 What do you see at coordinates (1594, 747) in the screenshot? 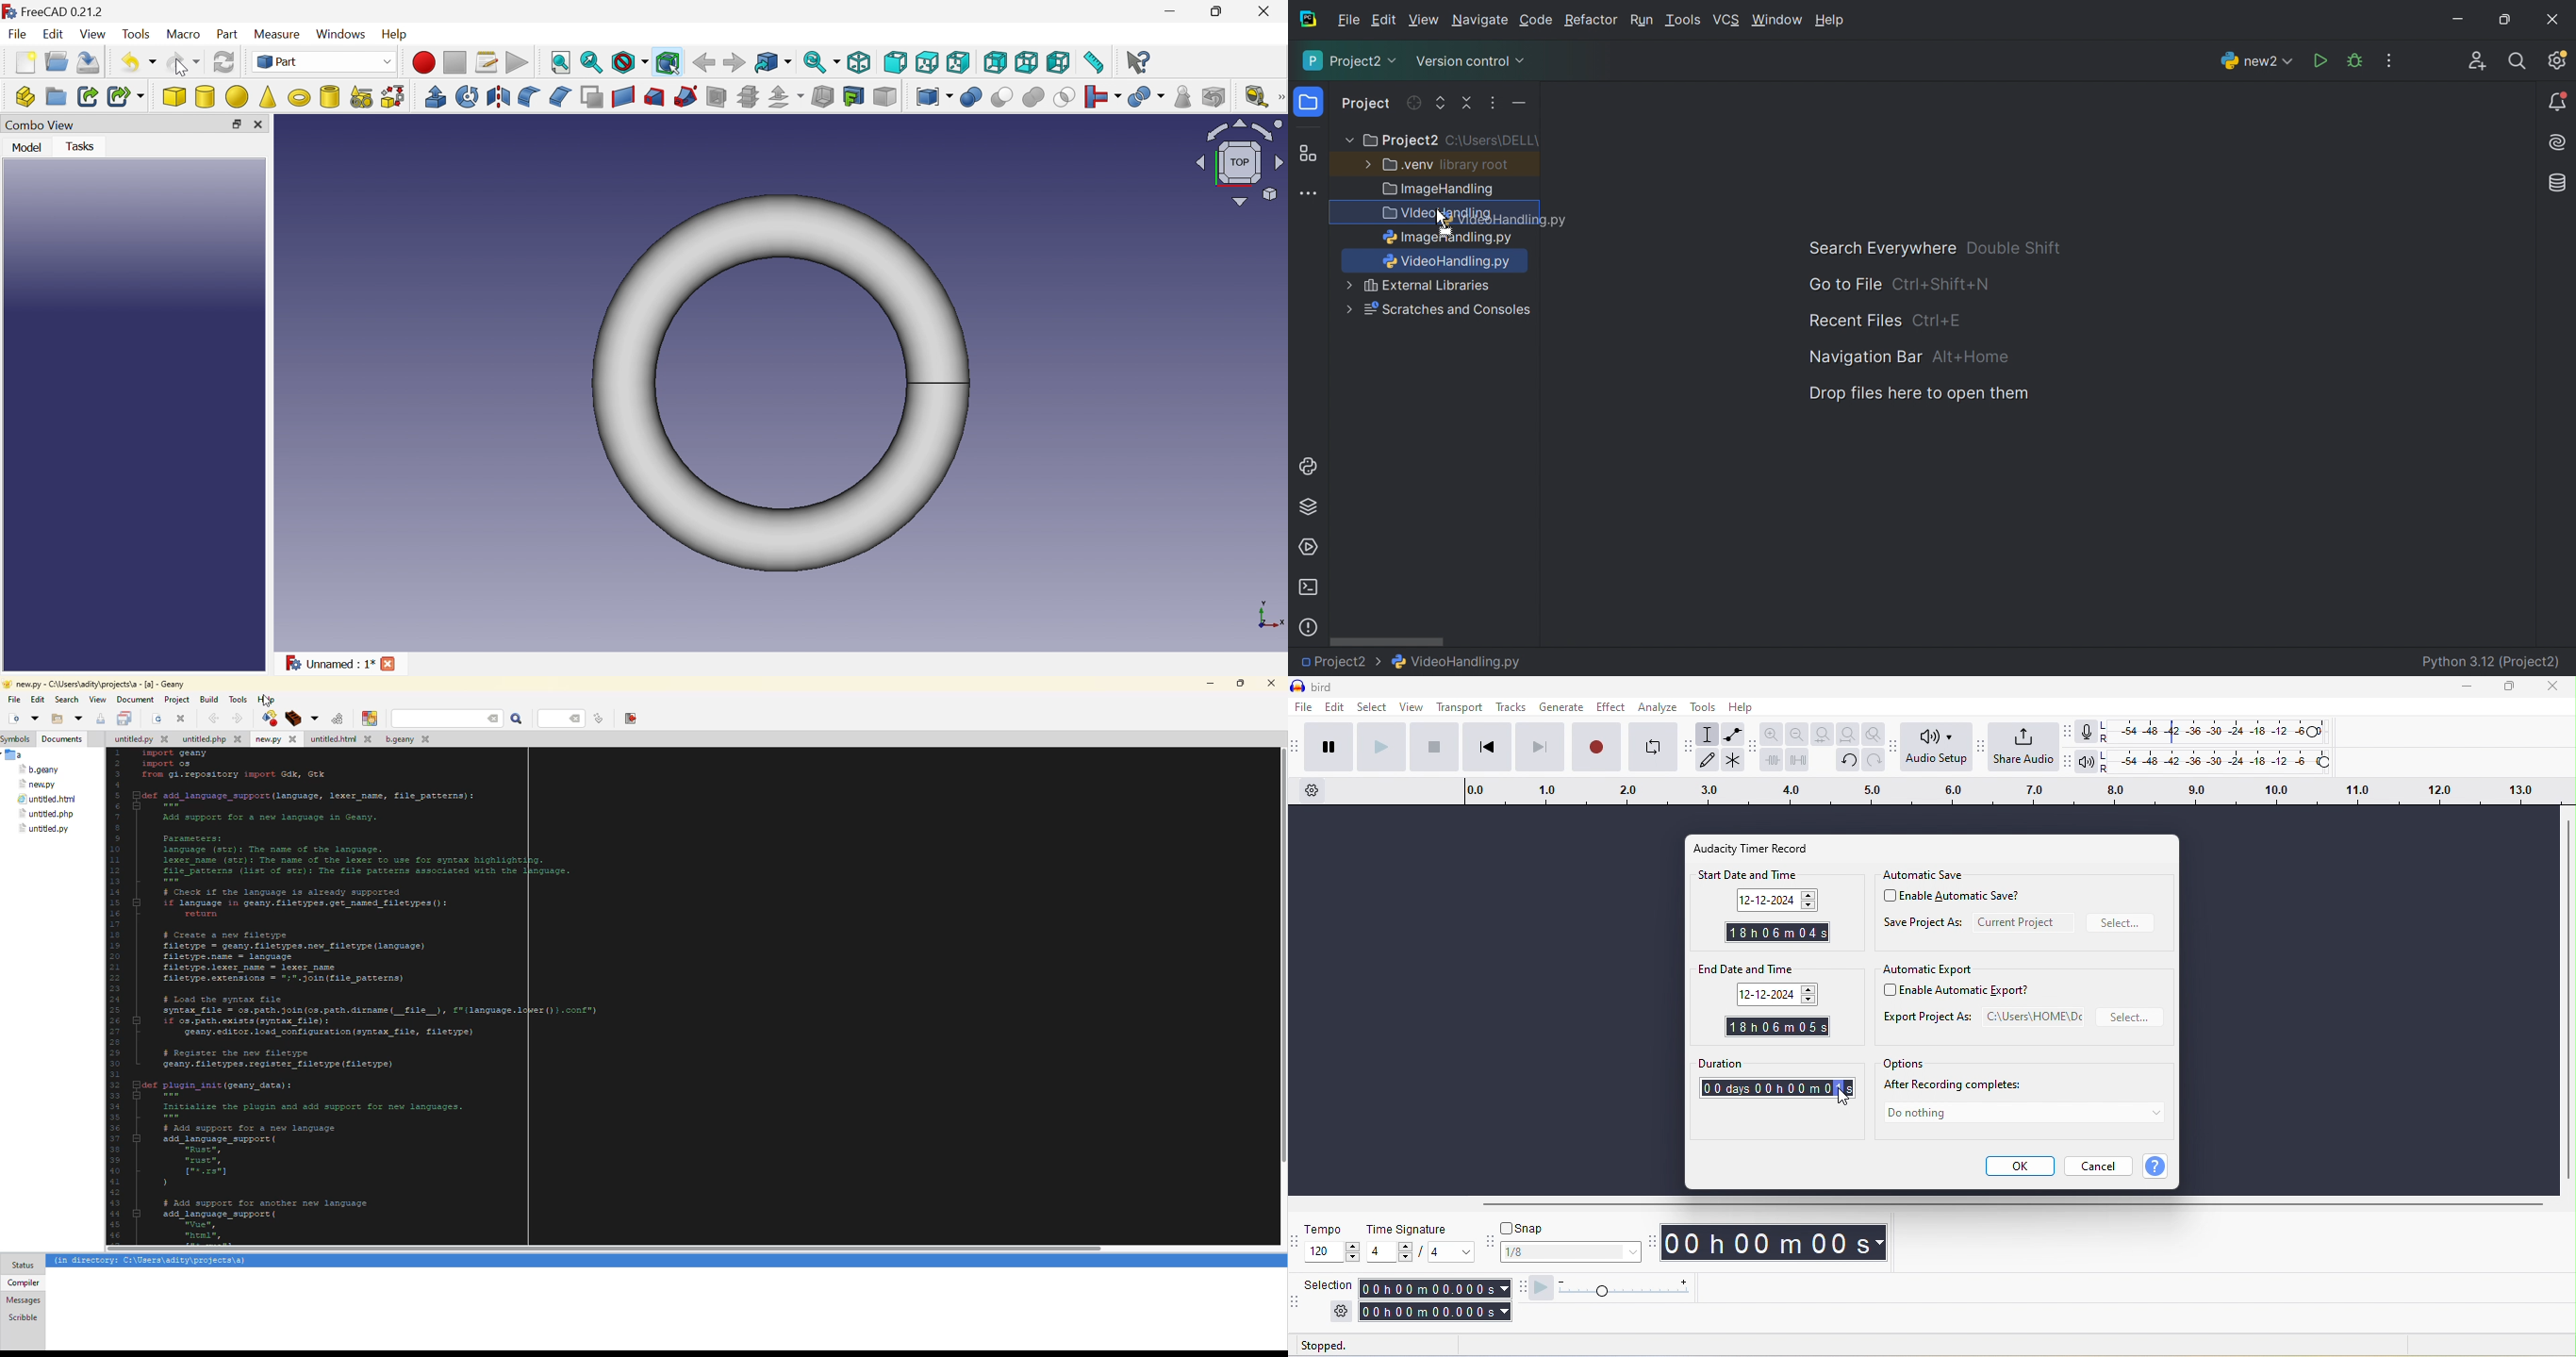
I see `record/record new track` at bounding box center [1594, 747].